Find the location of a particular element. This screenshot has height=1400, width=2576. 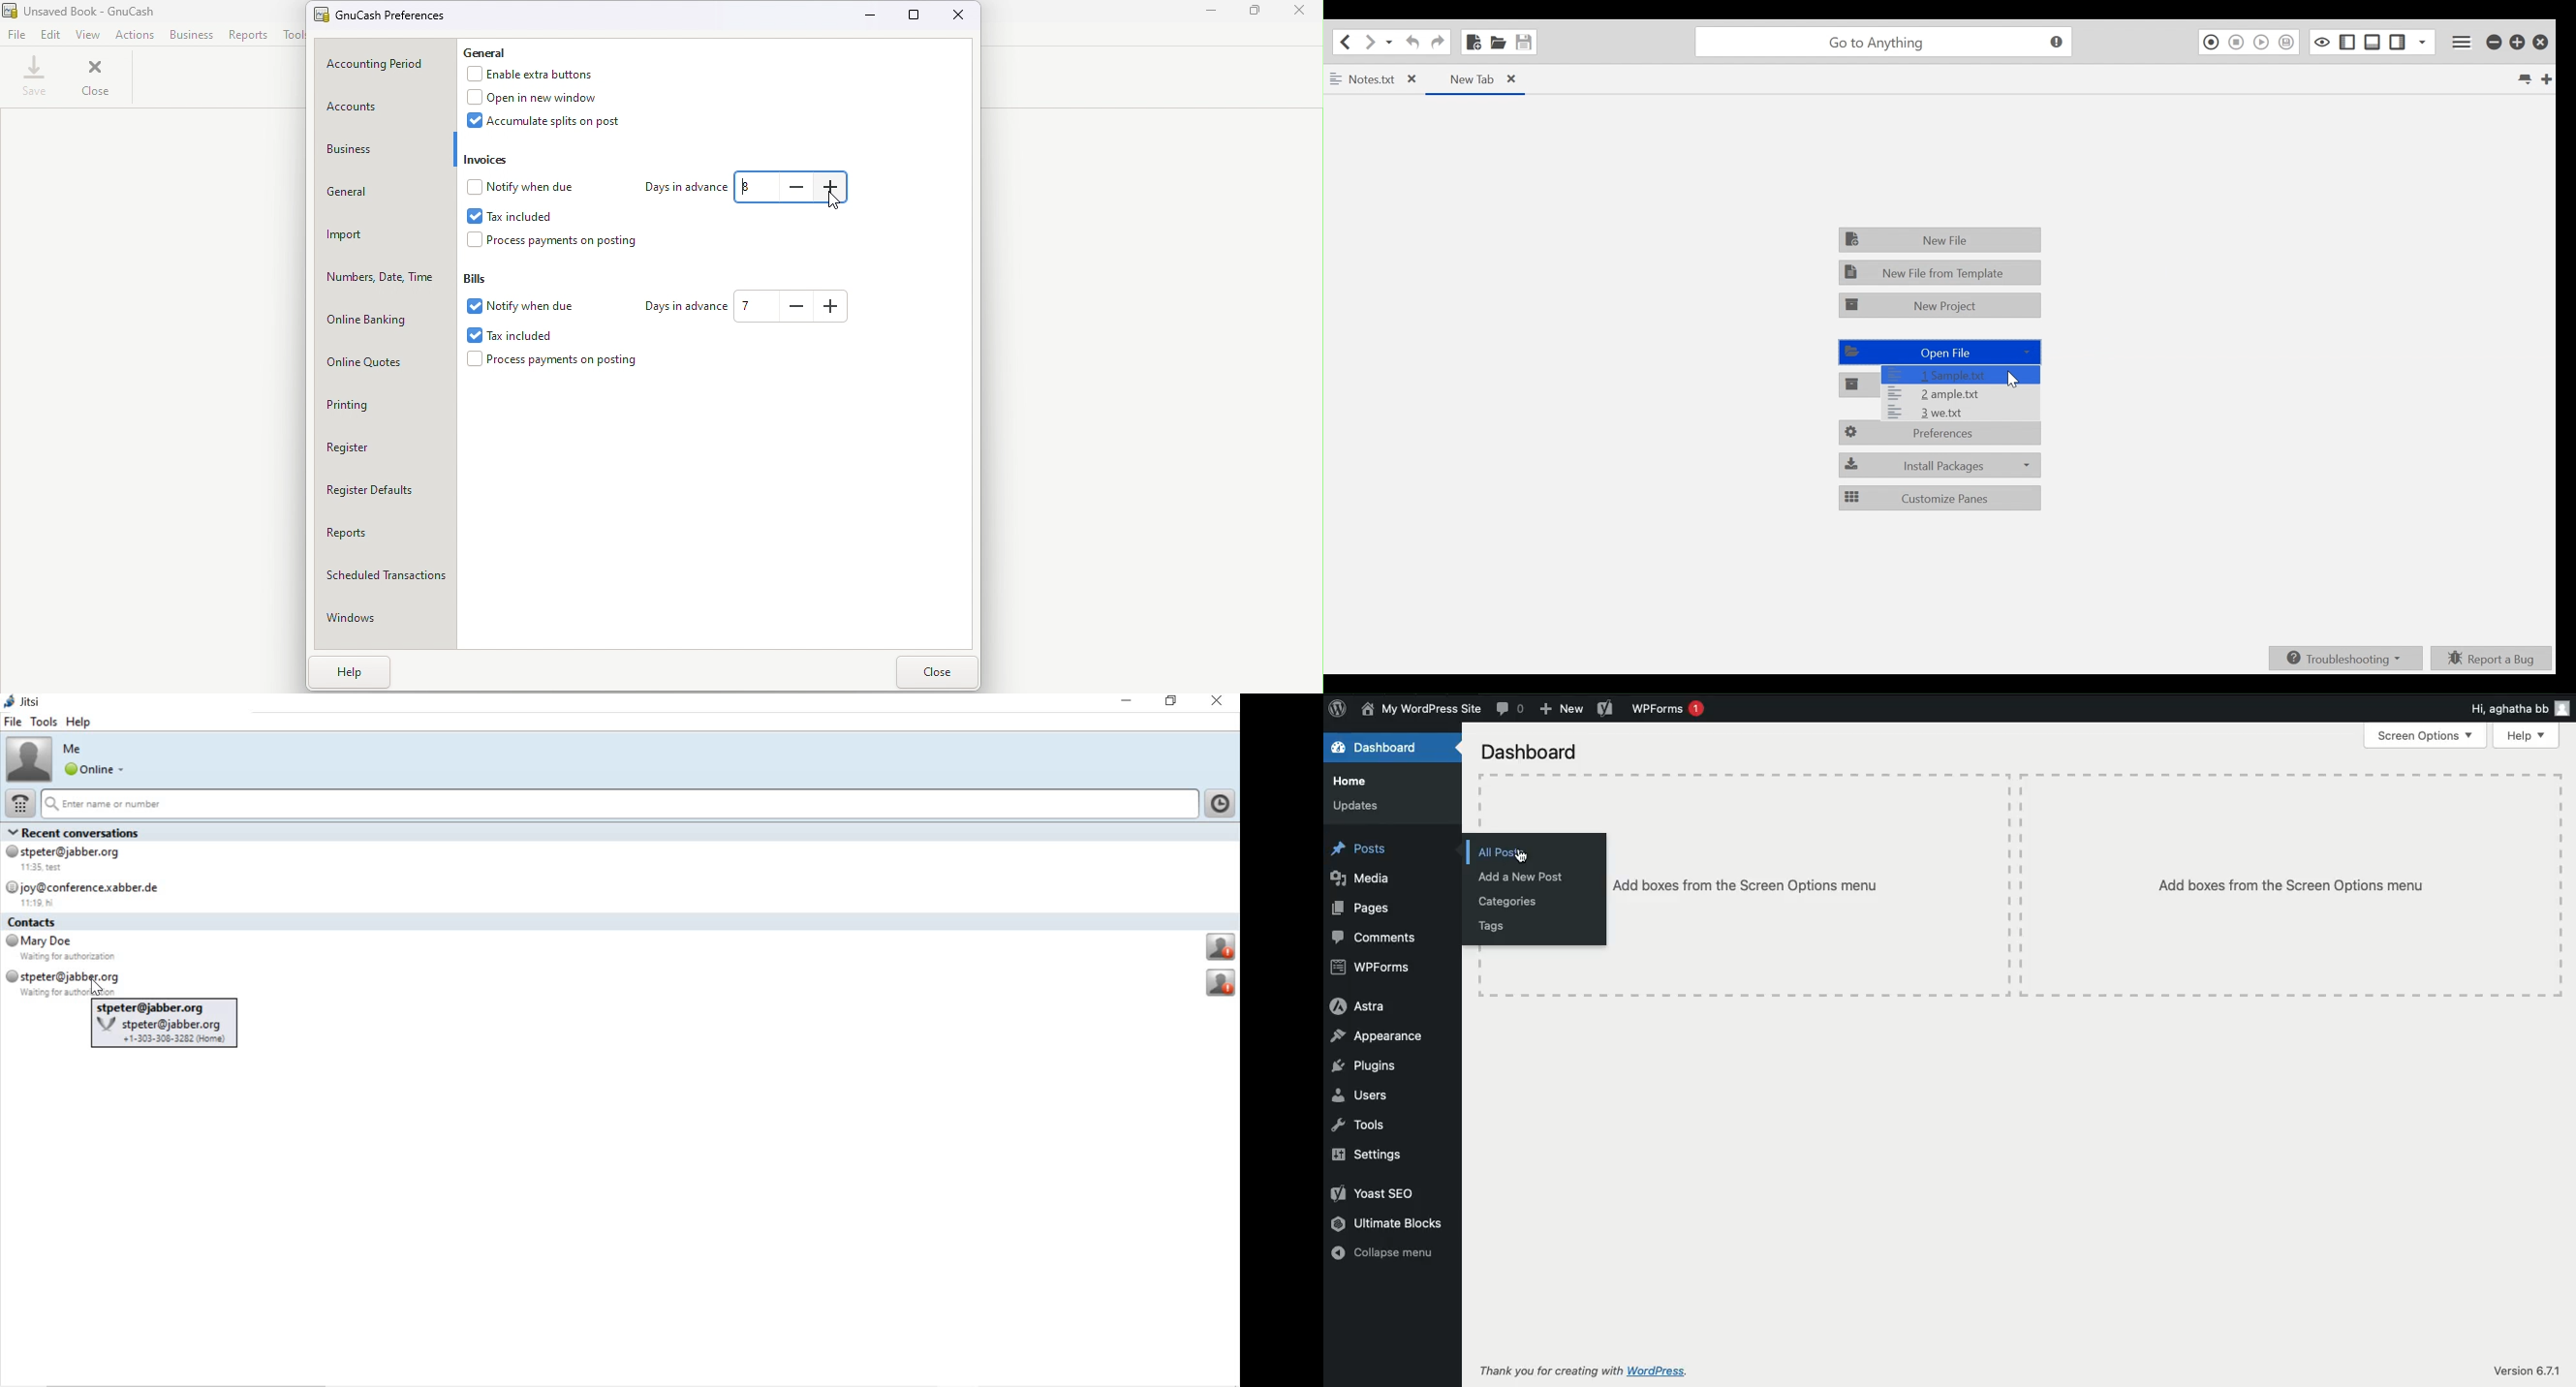

Accounting period is located at coordinates (387, 64).